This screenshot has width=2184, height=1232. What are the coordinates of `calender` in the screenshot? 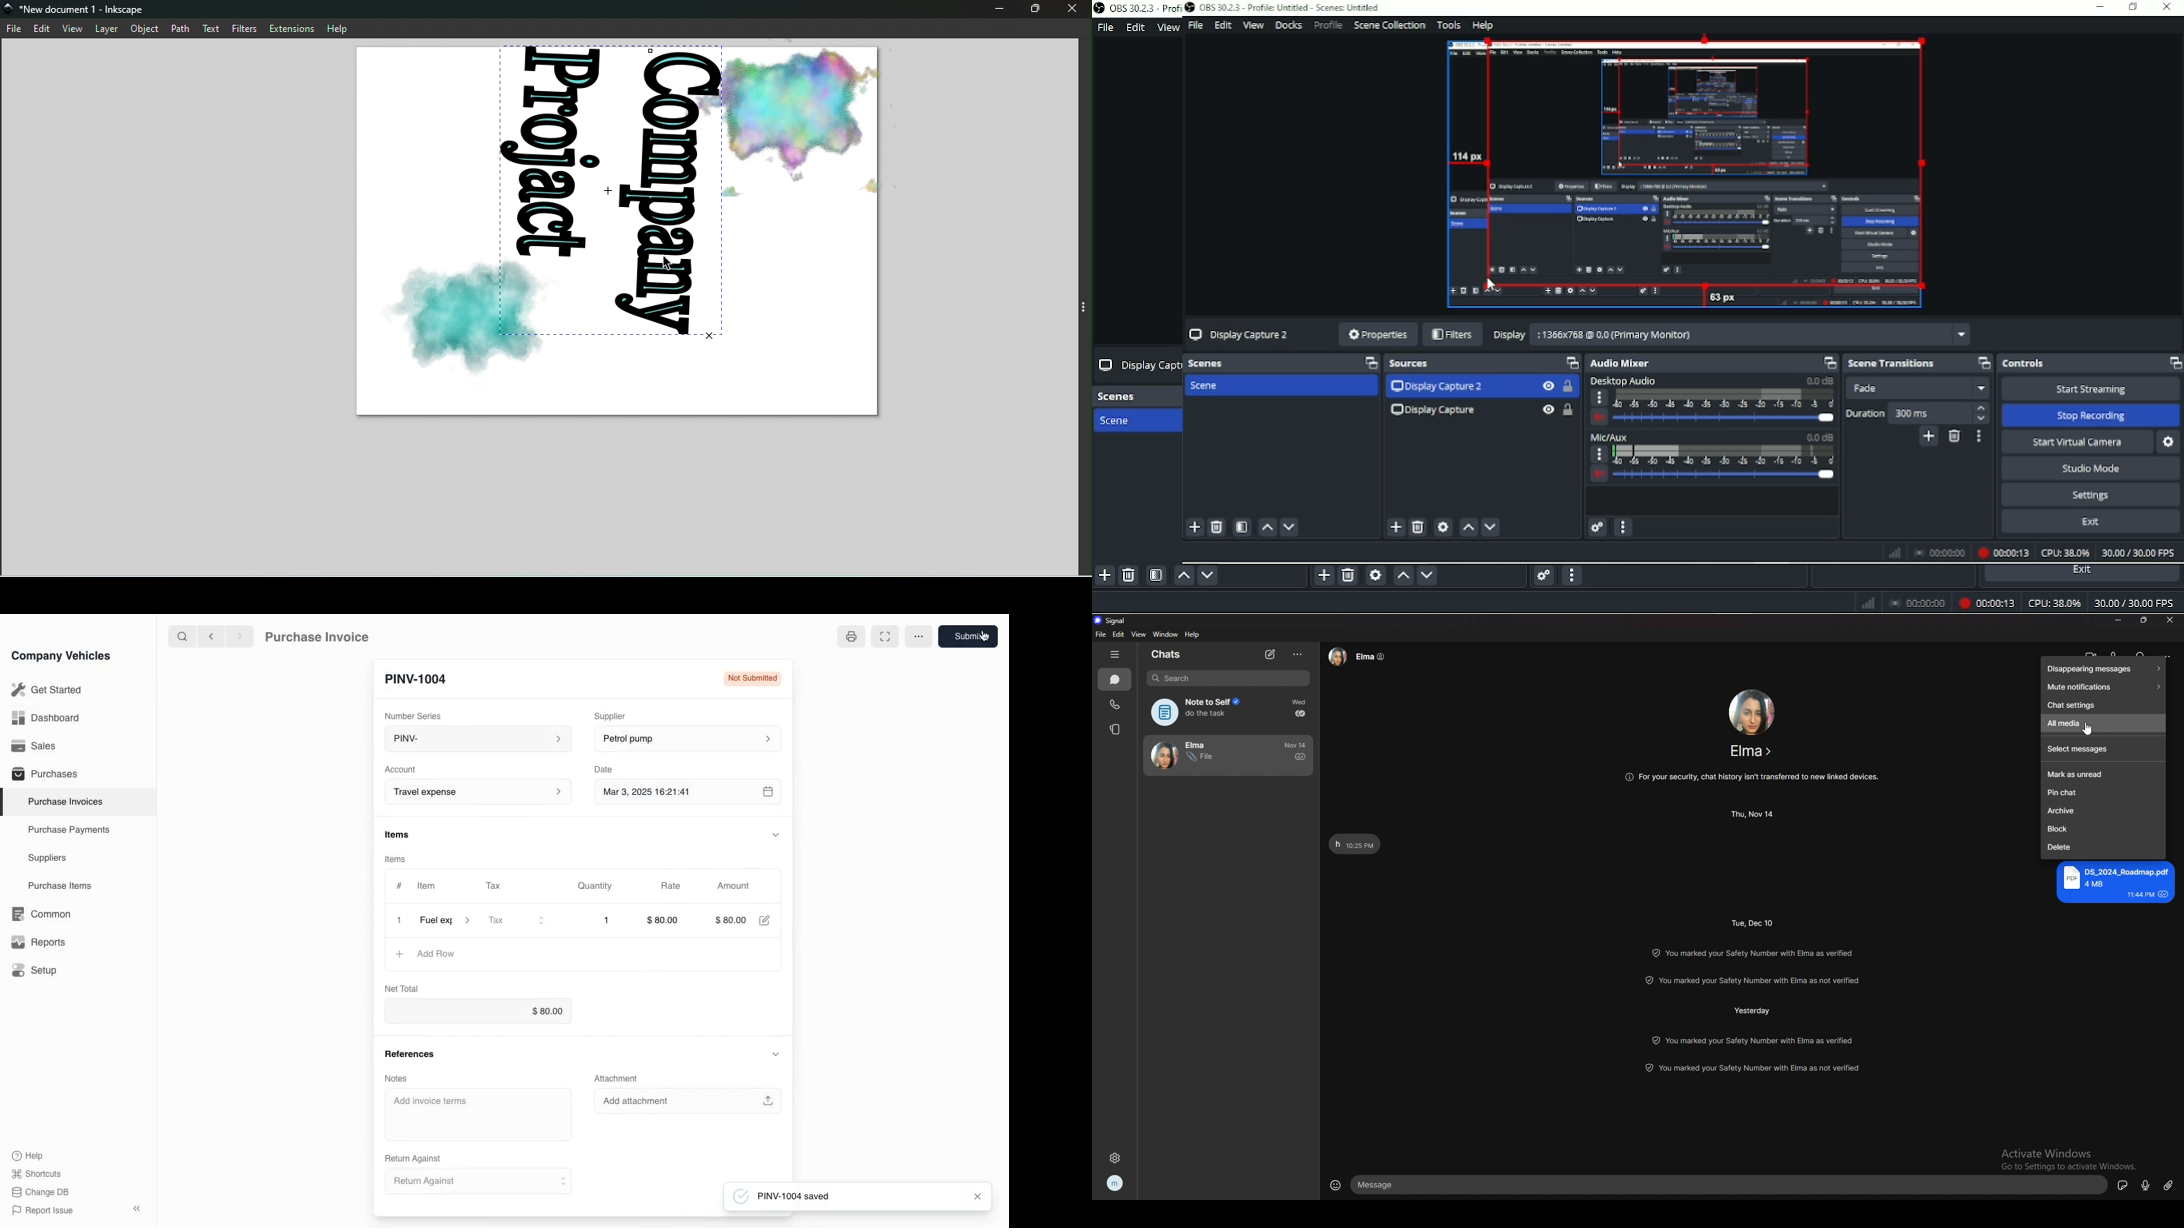 It's located at (770, 793).